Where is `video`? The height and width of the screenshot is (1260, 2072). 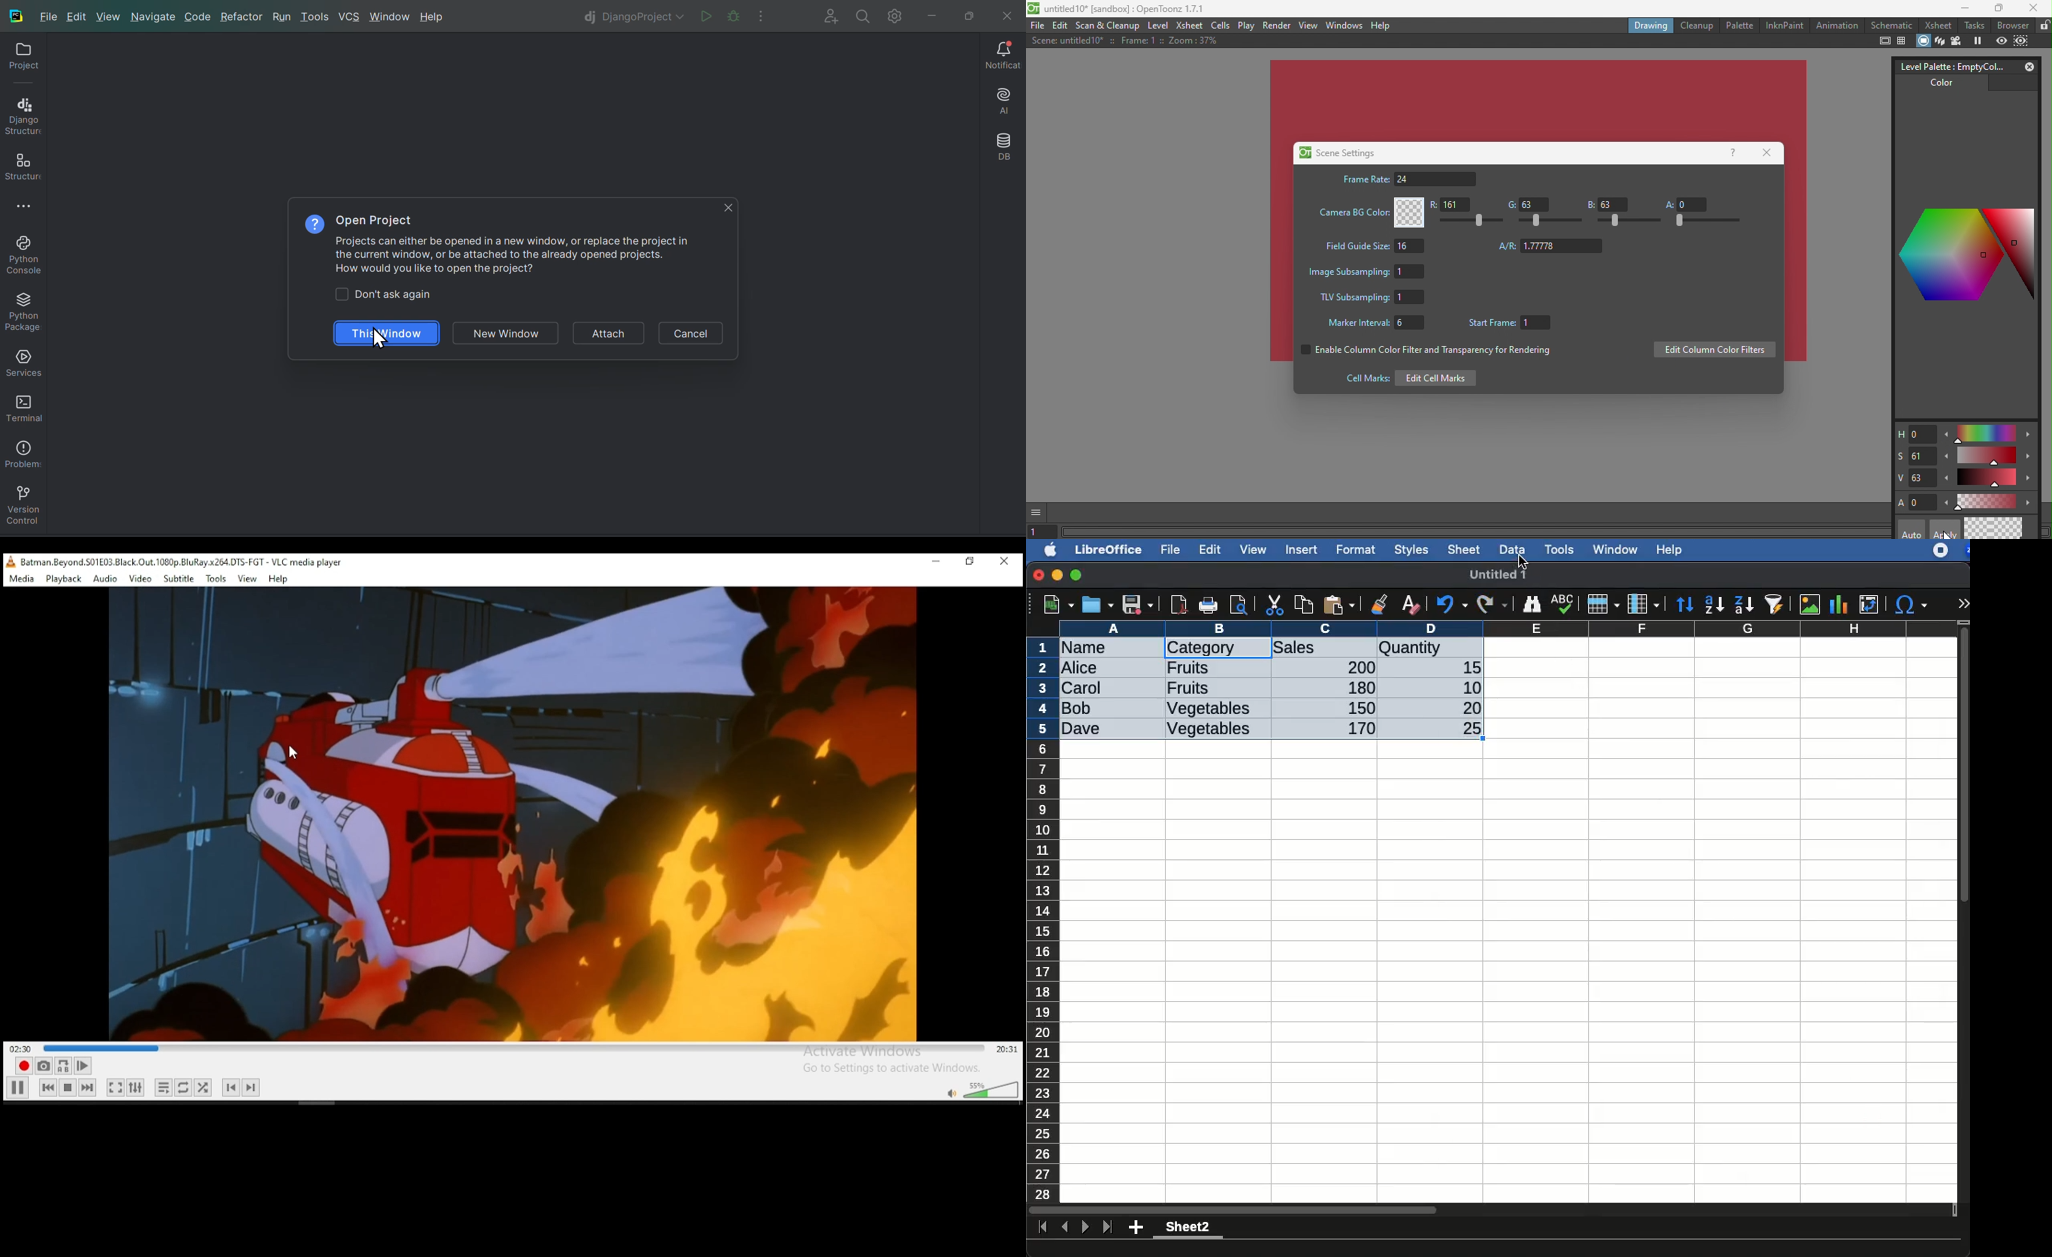 video is located at coordinates (142, 578).